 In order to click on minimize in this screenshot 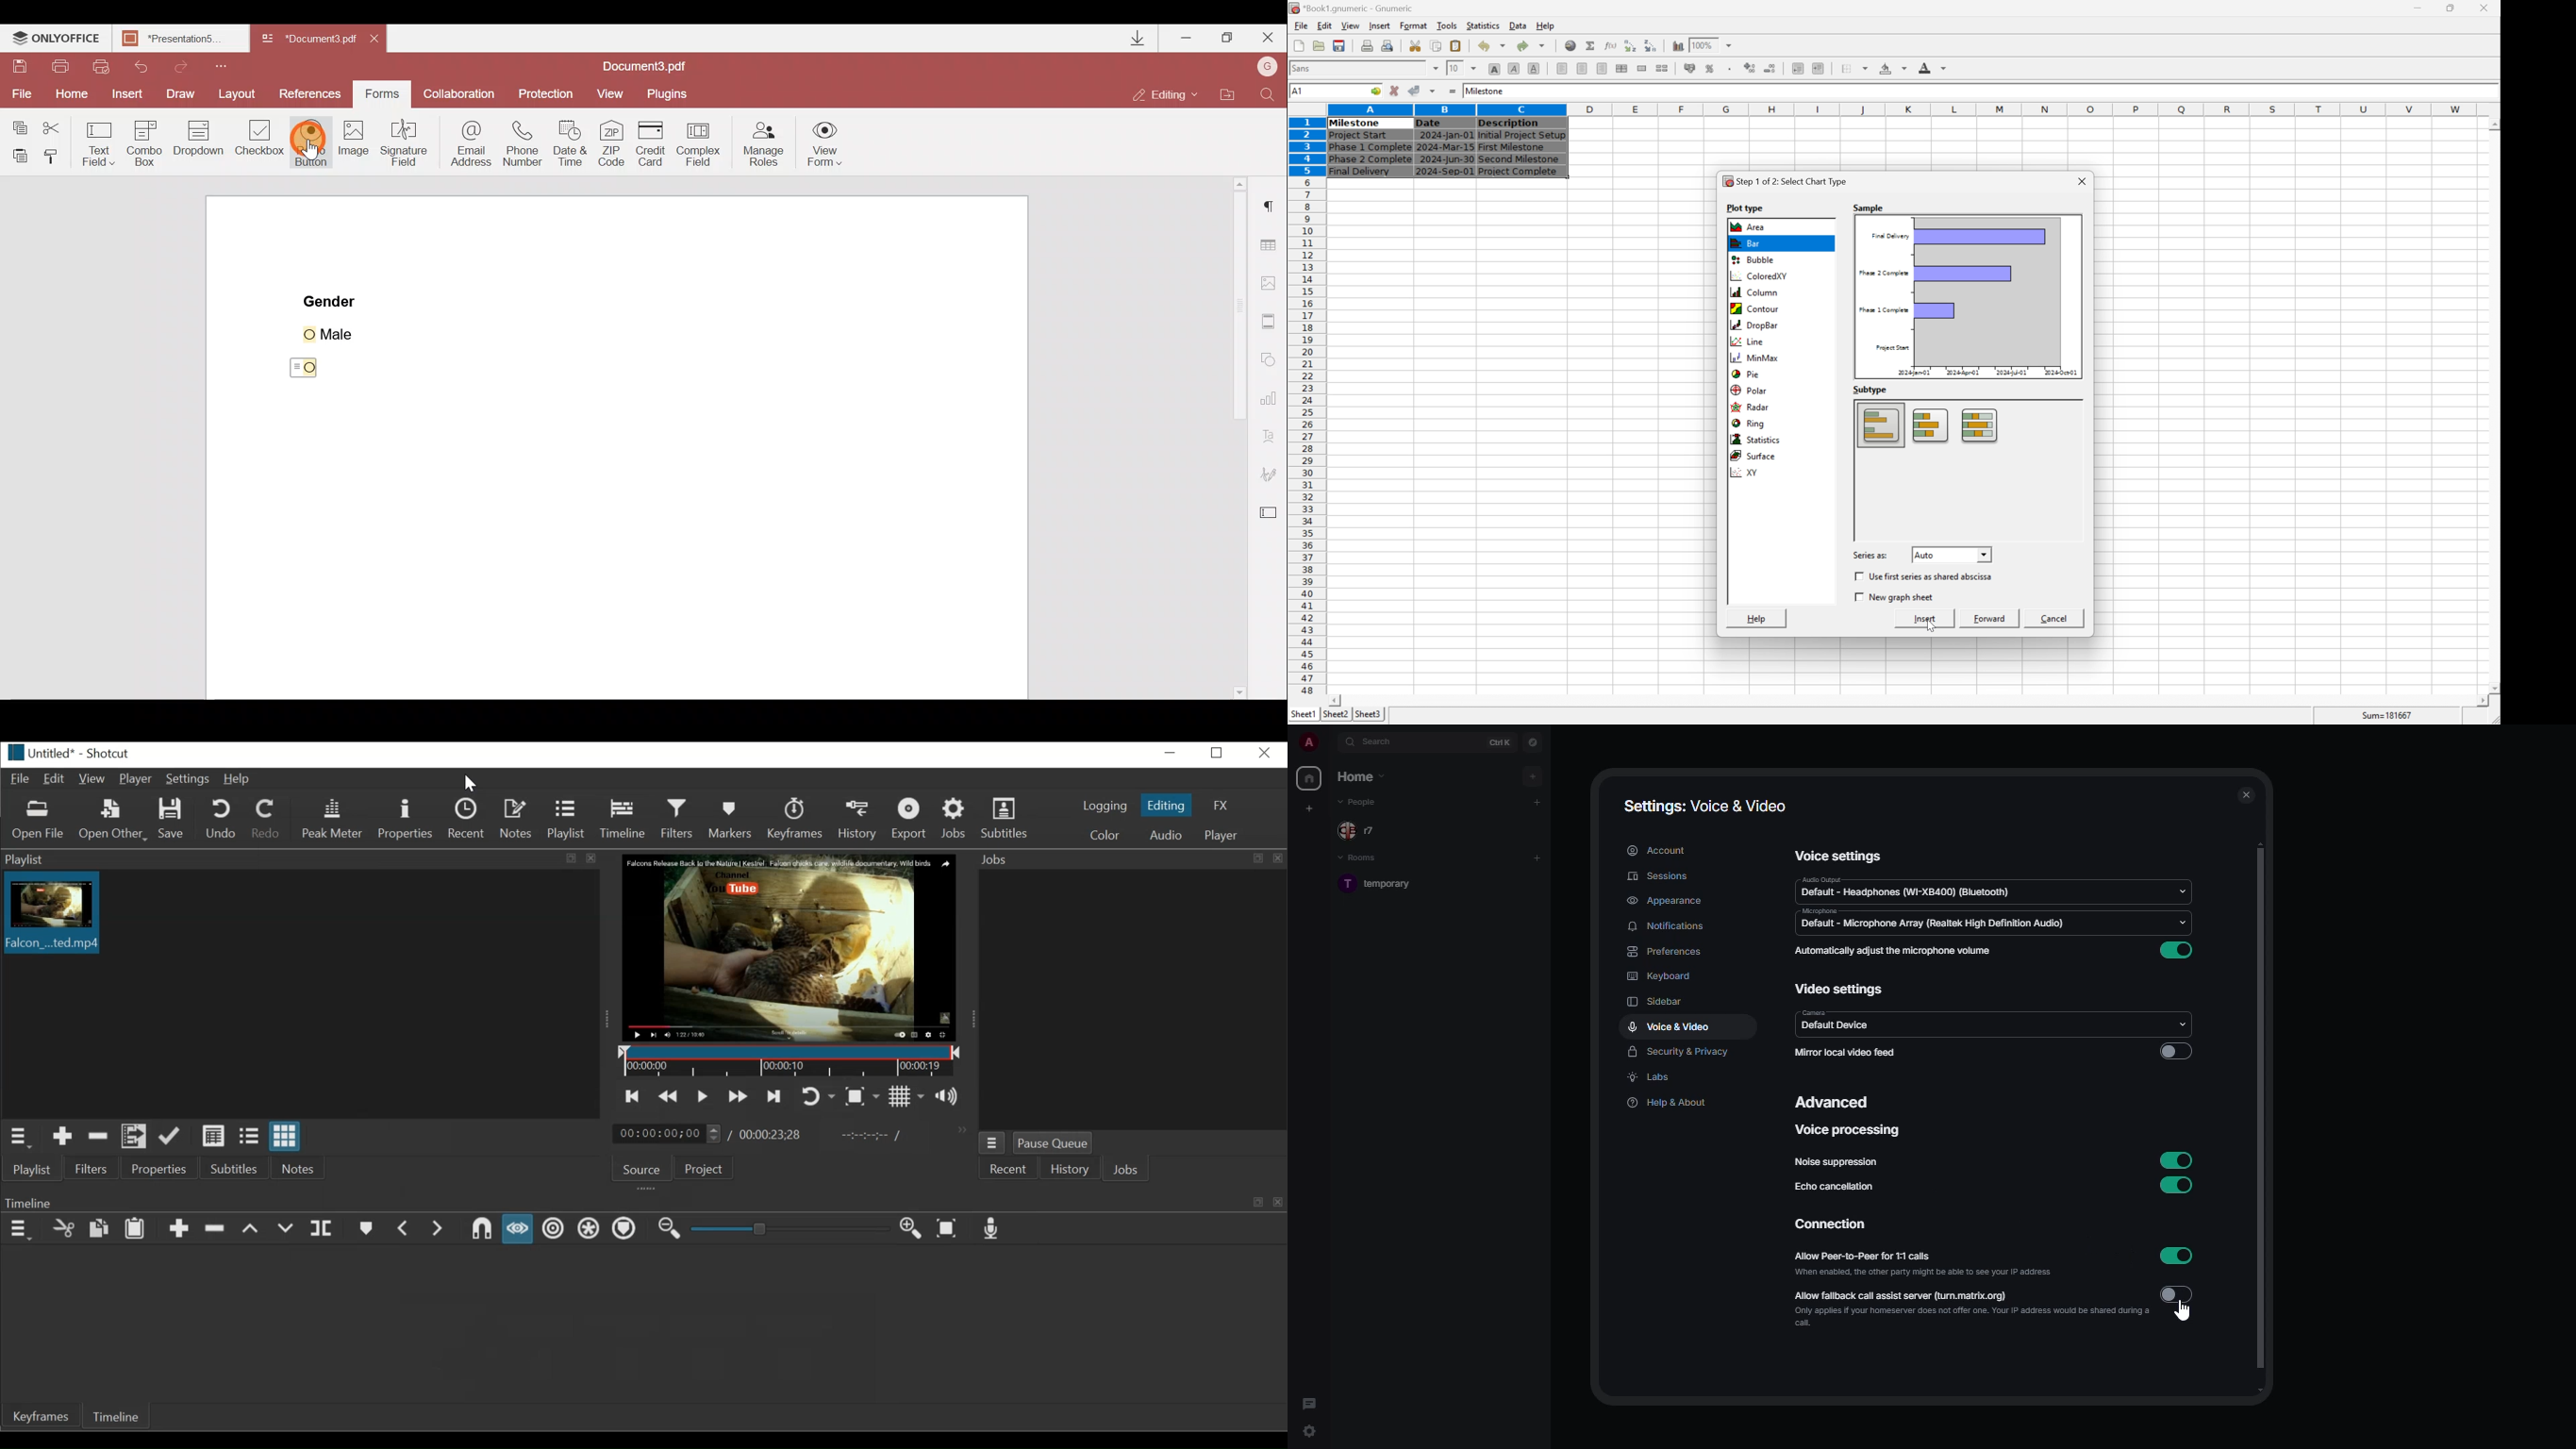, I will do `click(2425, 6)`.